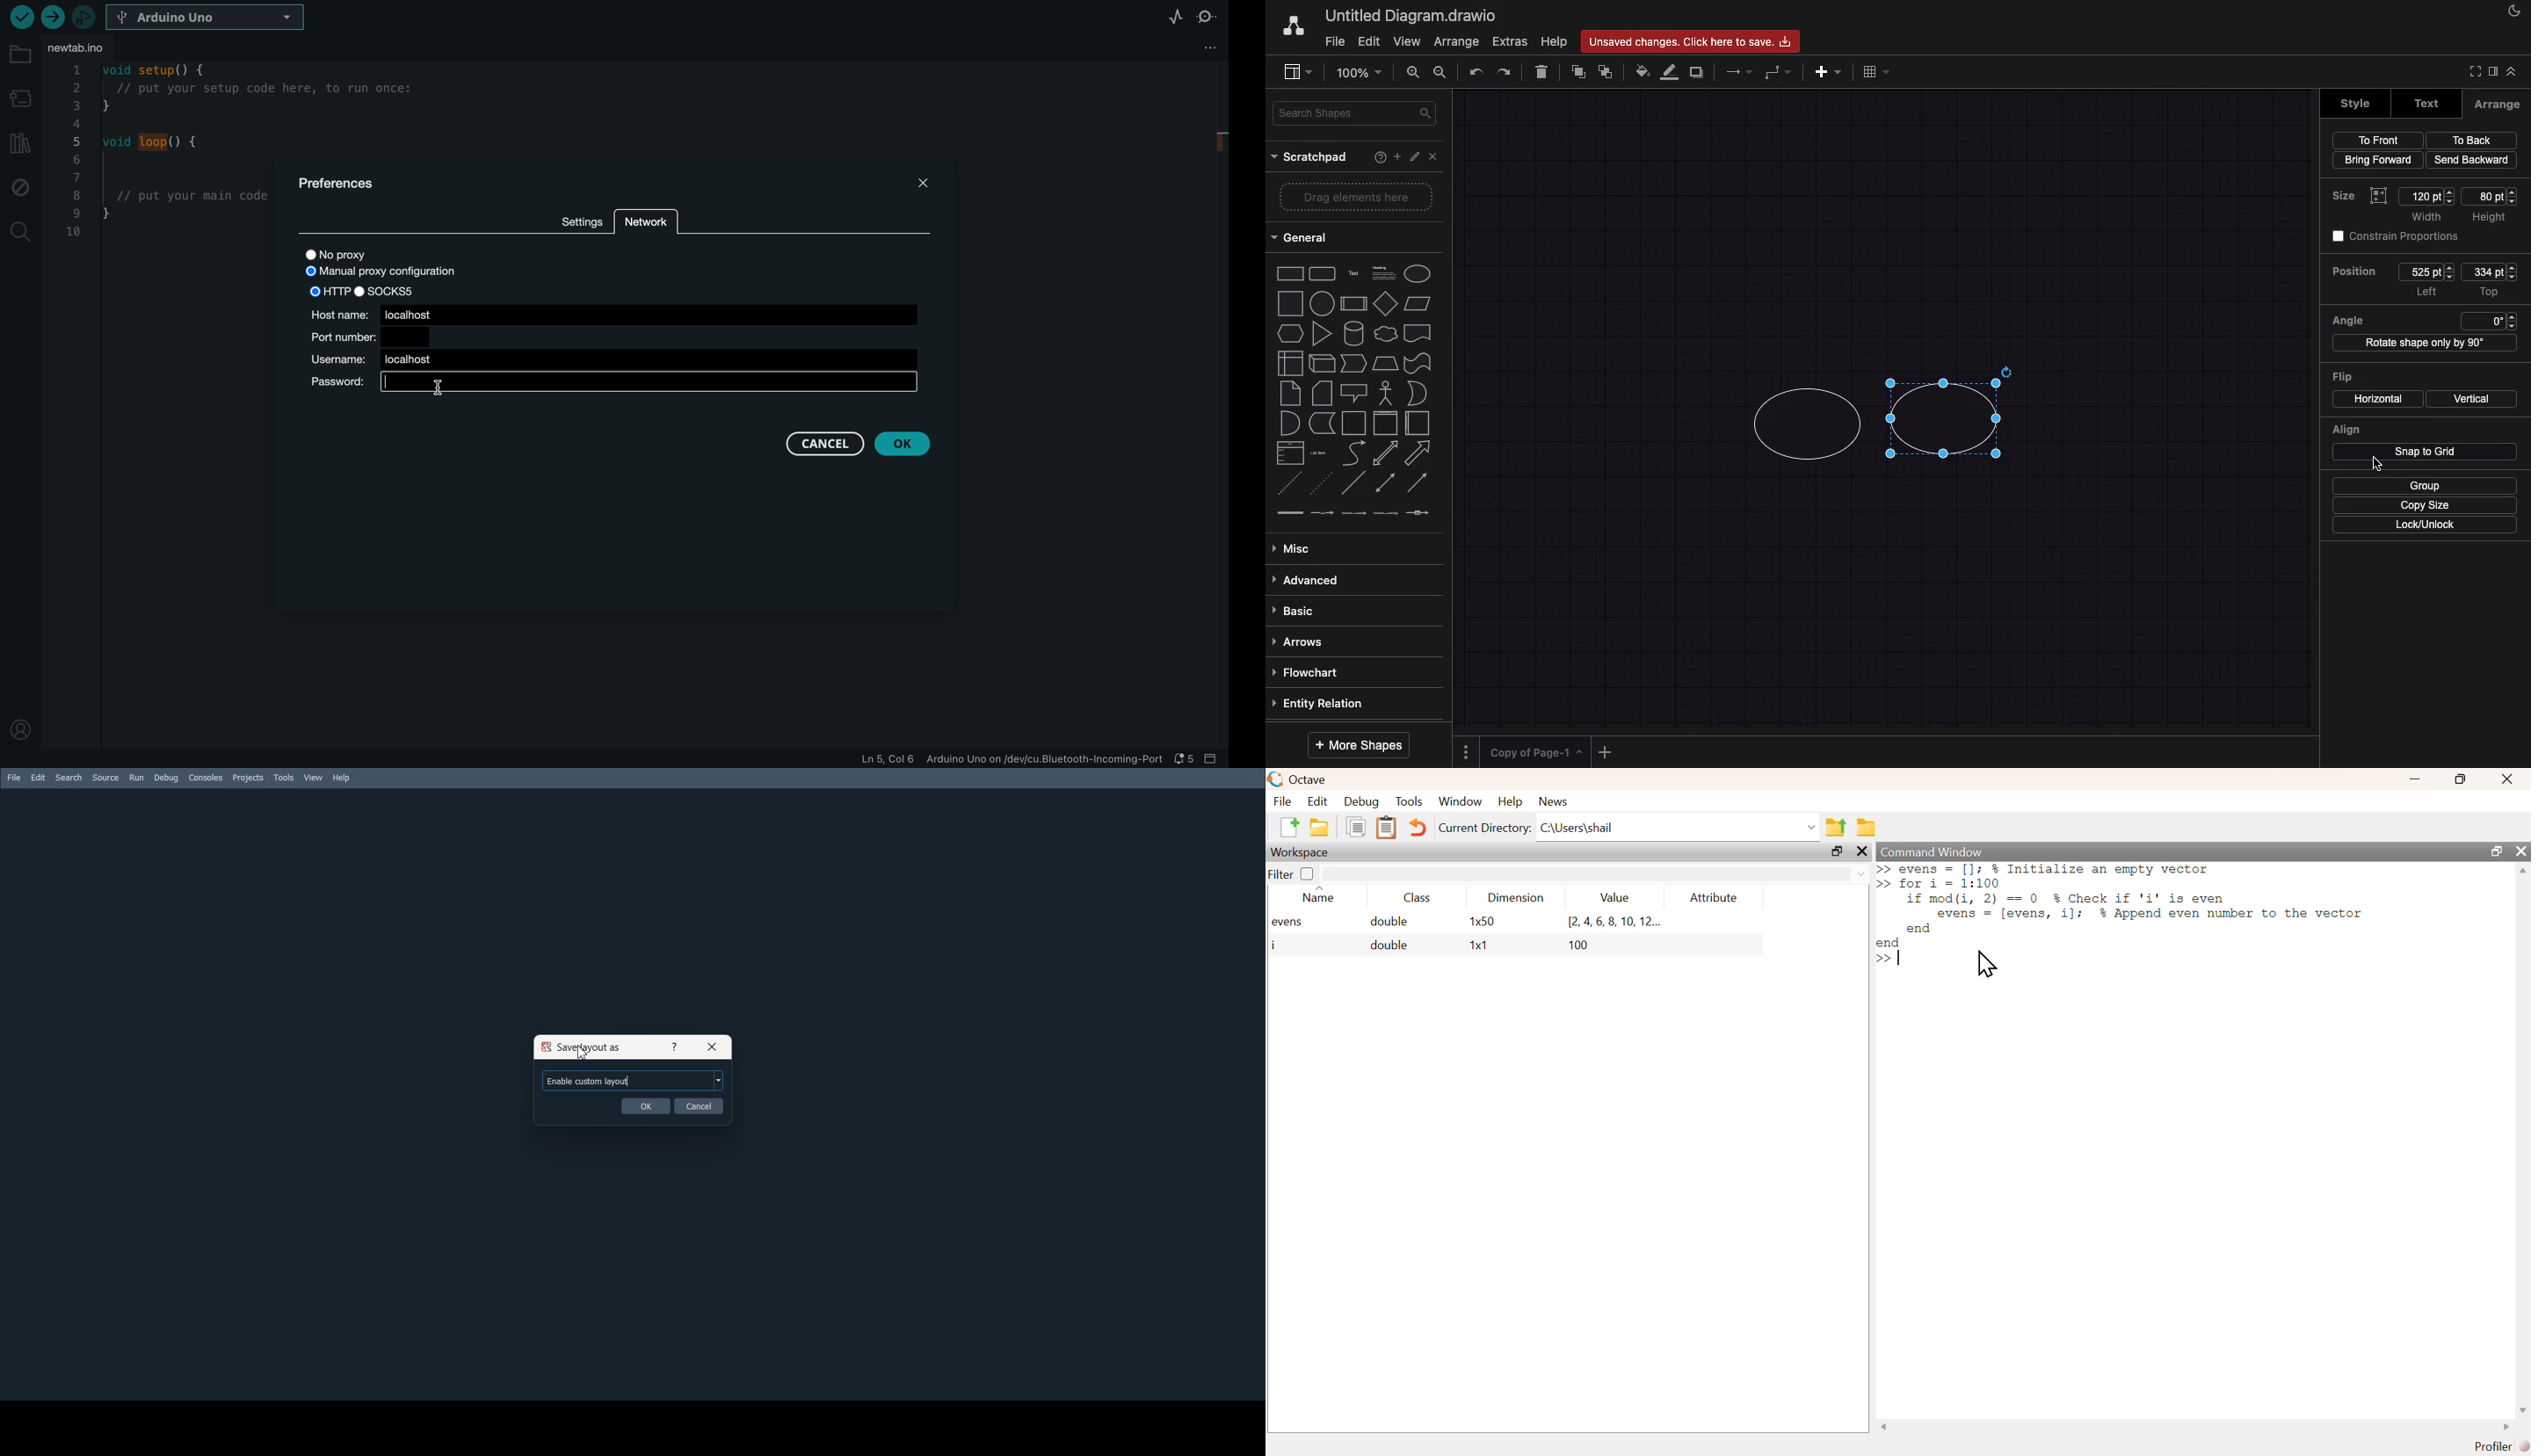 The width and height of the screenshot is (2548, 1456). I want to click on parallelogram, so click(1419, 304).